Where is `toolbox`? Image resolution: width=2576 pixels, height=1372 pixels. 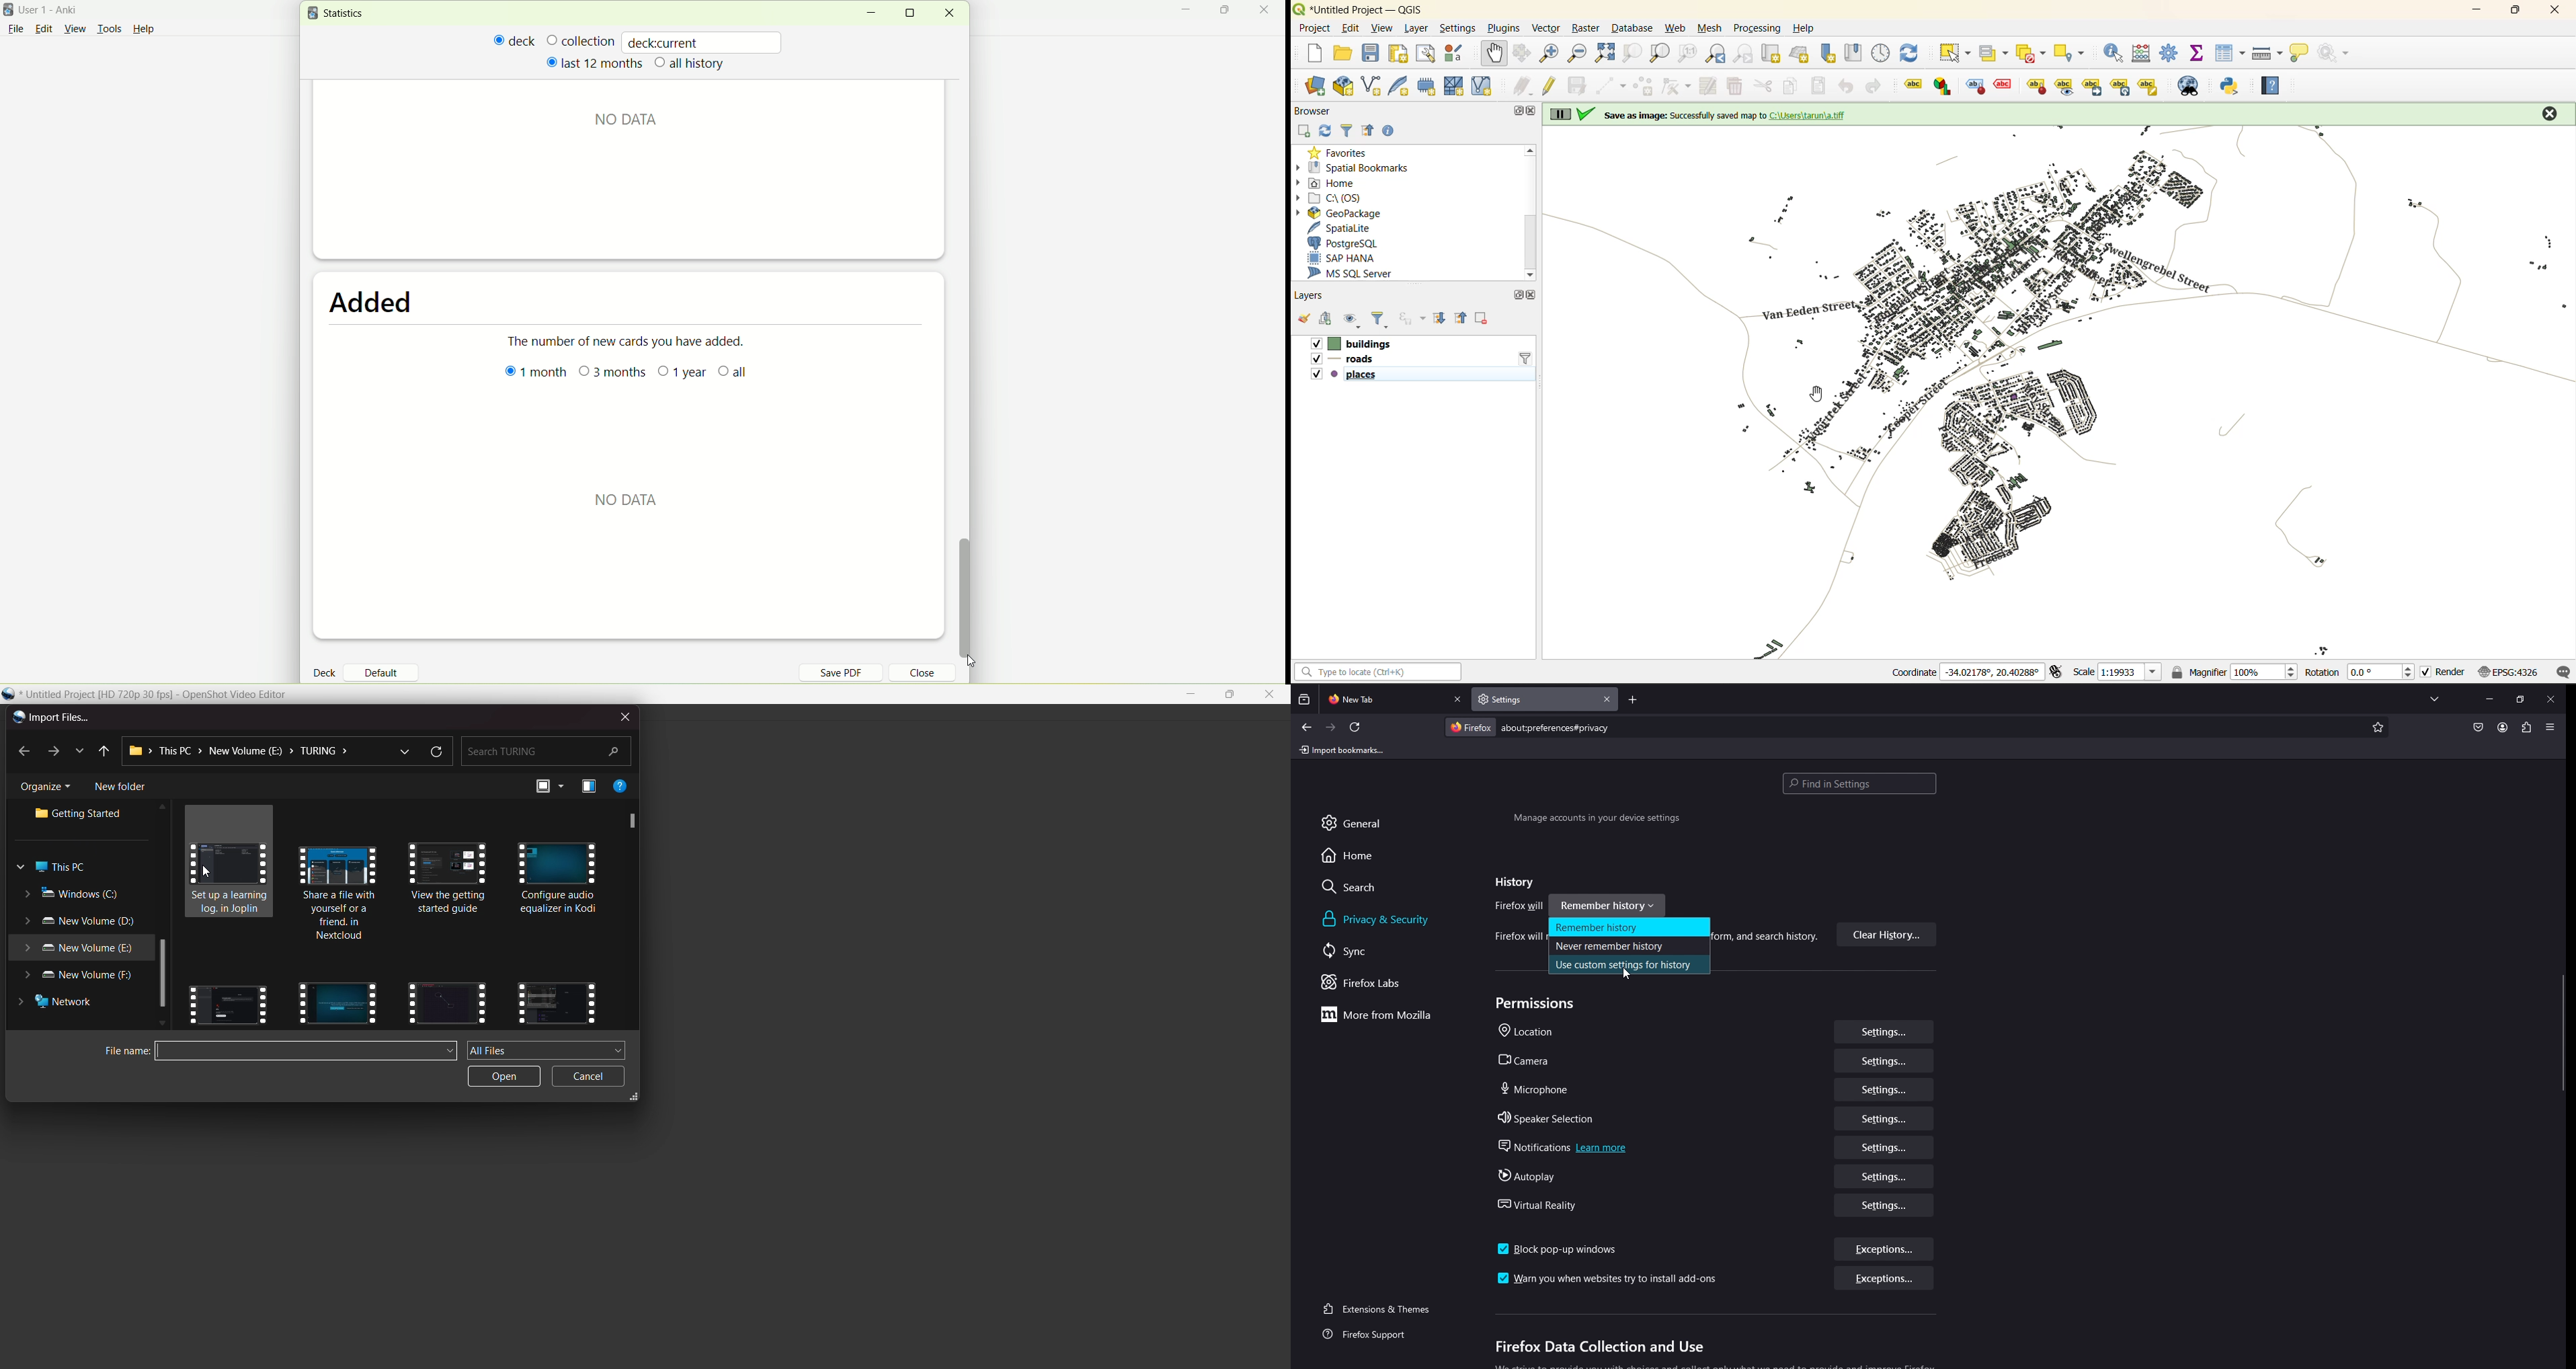
toolbox is located at coordinates (2172, 54).